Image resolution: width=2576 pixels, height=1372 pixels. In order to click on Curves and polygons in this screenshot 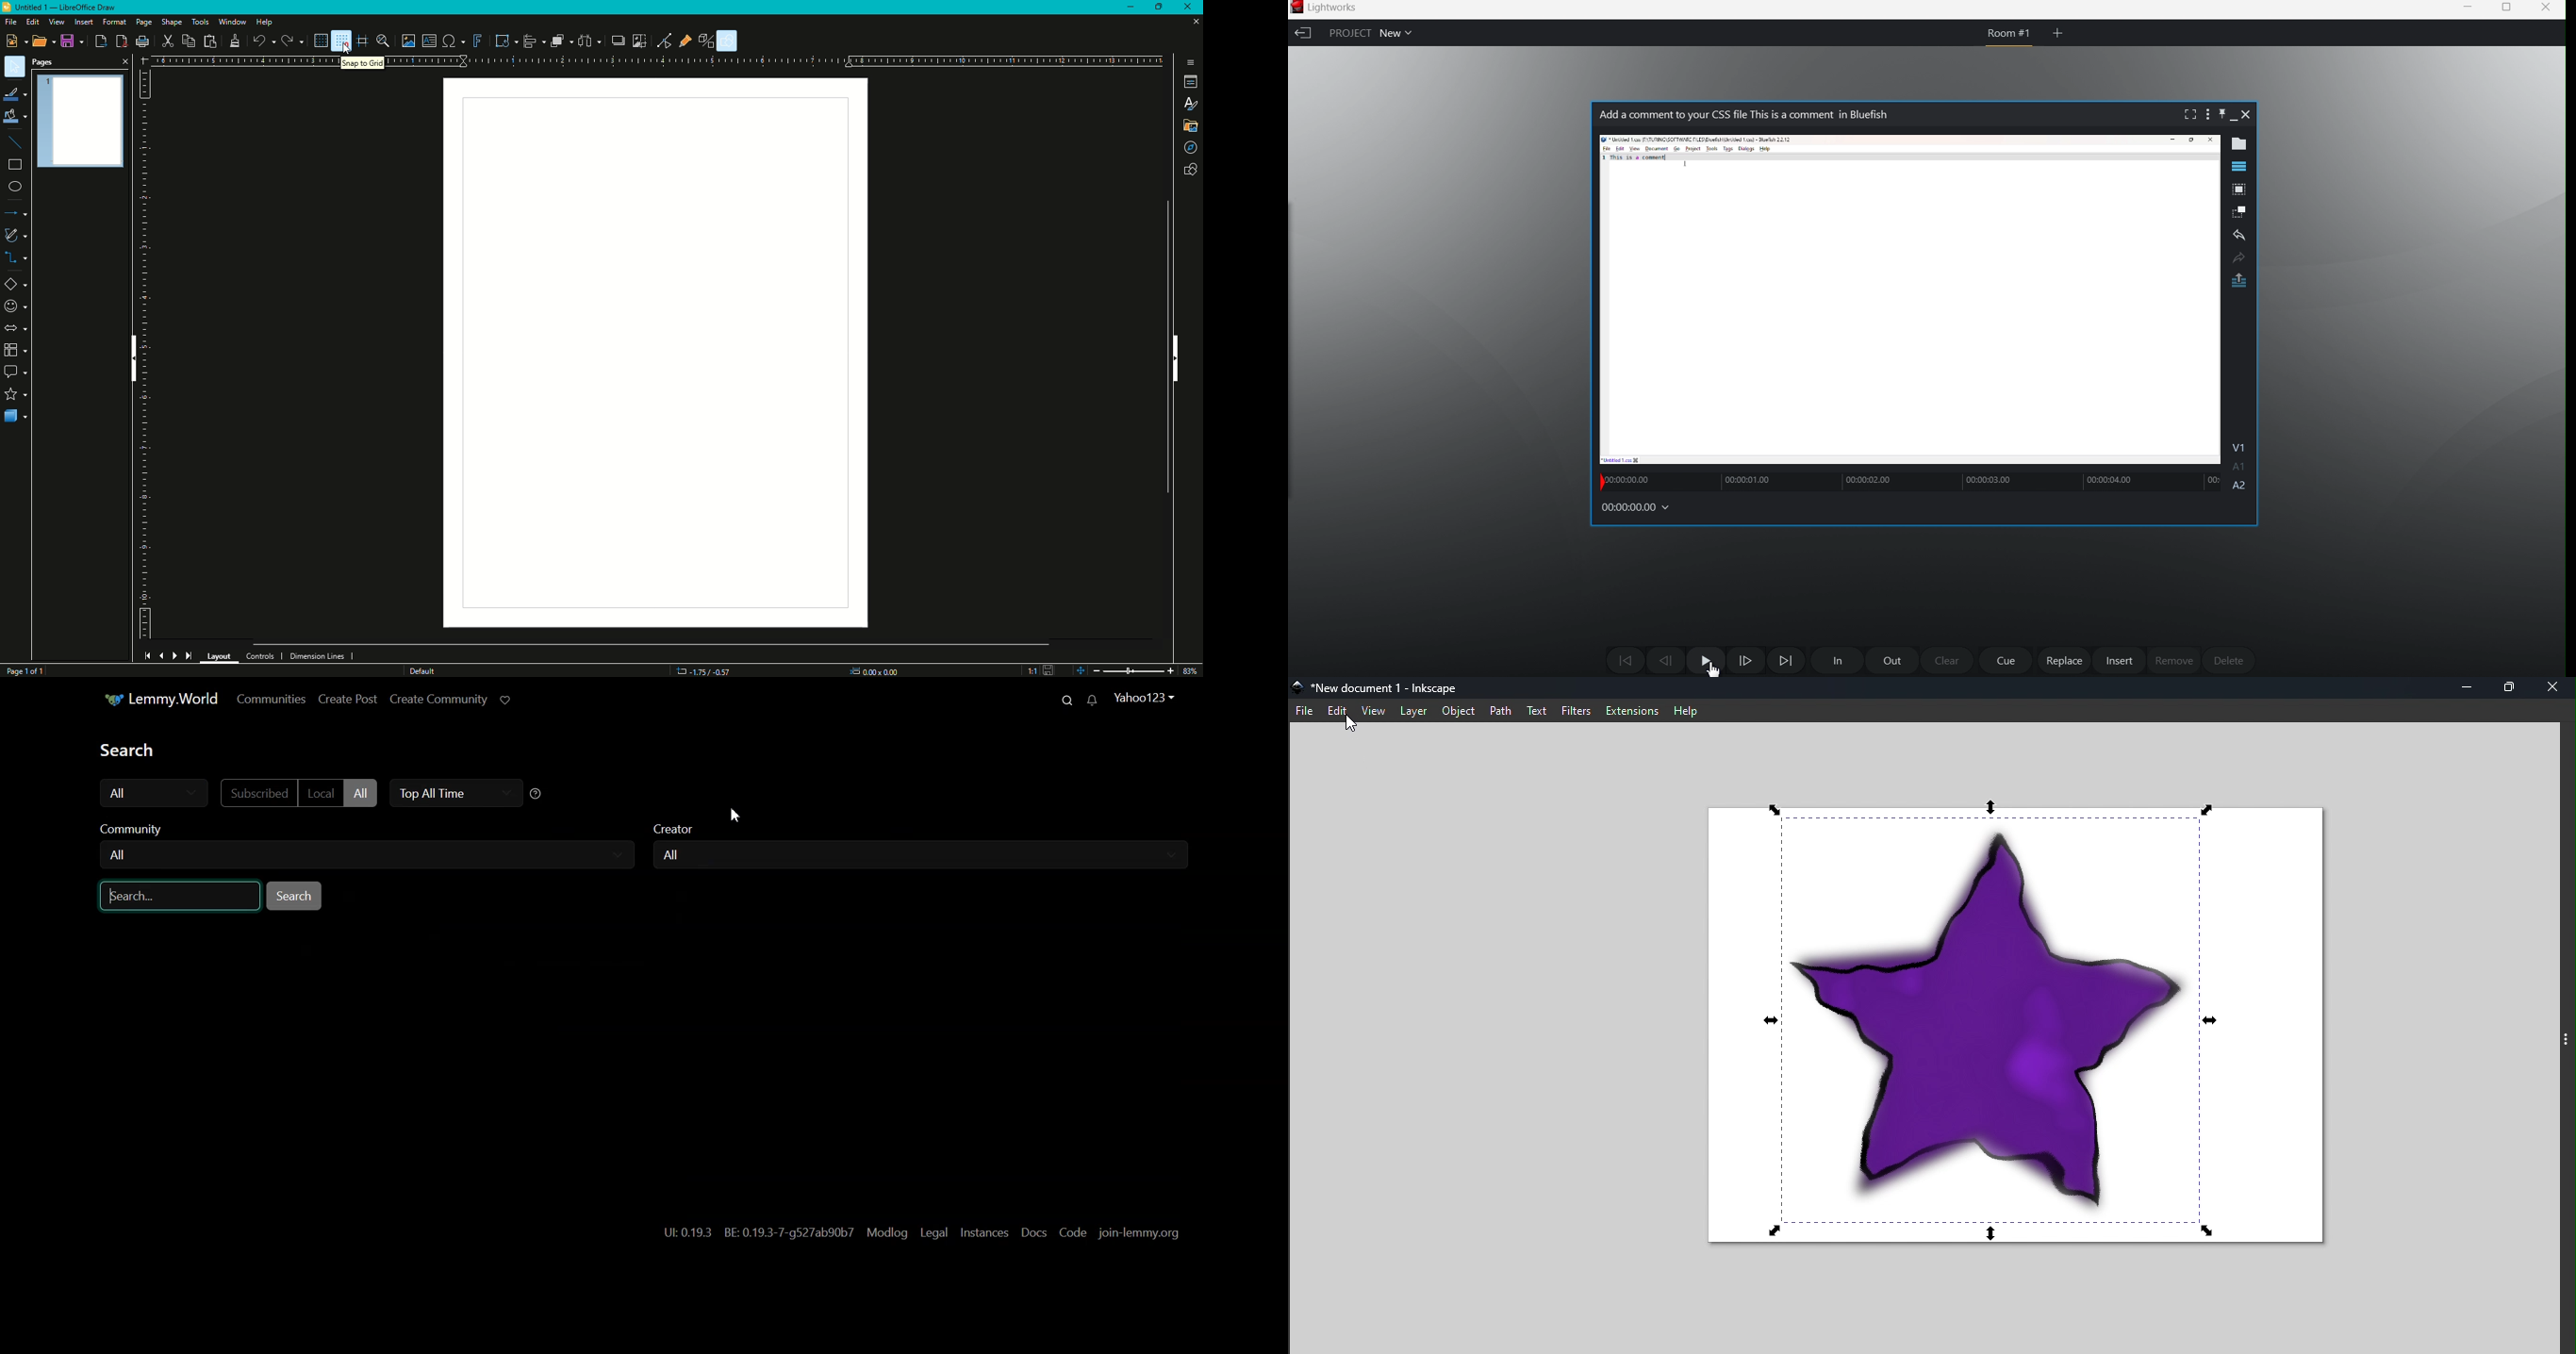, I will do `click(23, 235)`.